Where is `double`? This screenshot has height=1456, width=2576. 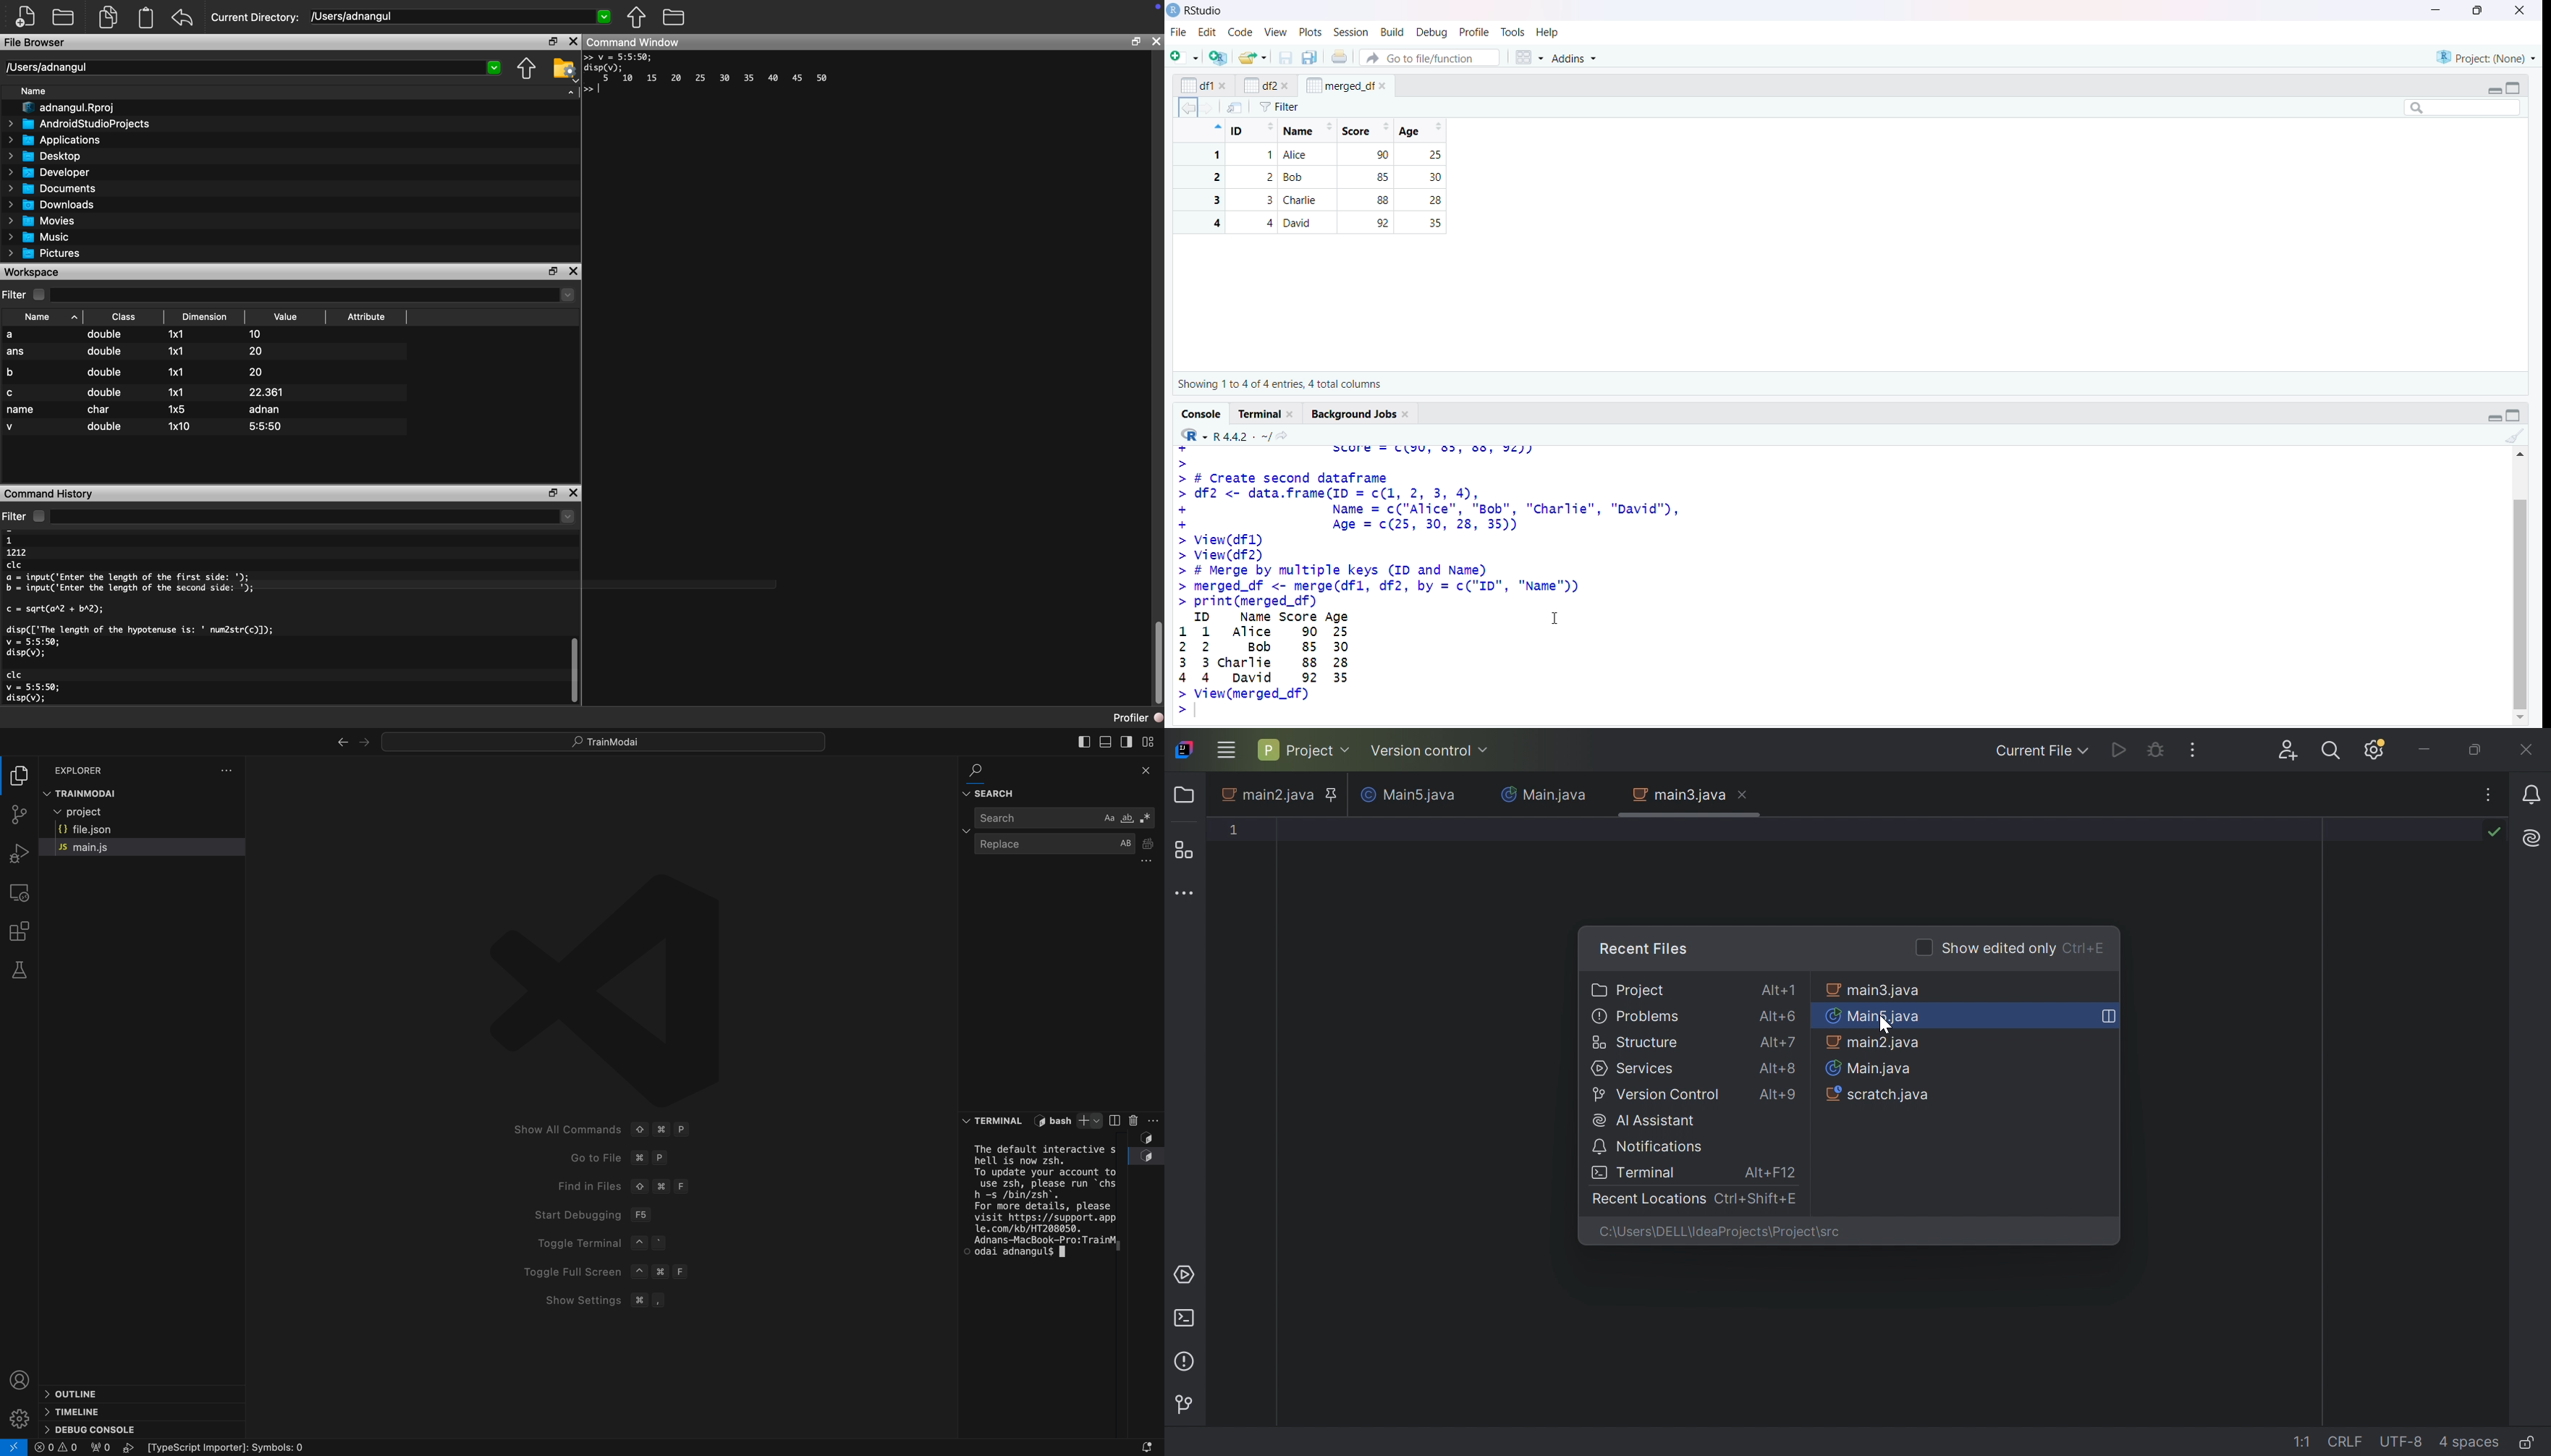
double is located at coordinates (106, 351).